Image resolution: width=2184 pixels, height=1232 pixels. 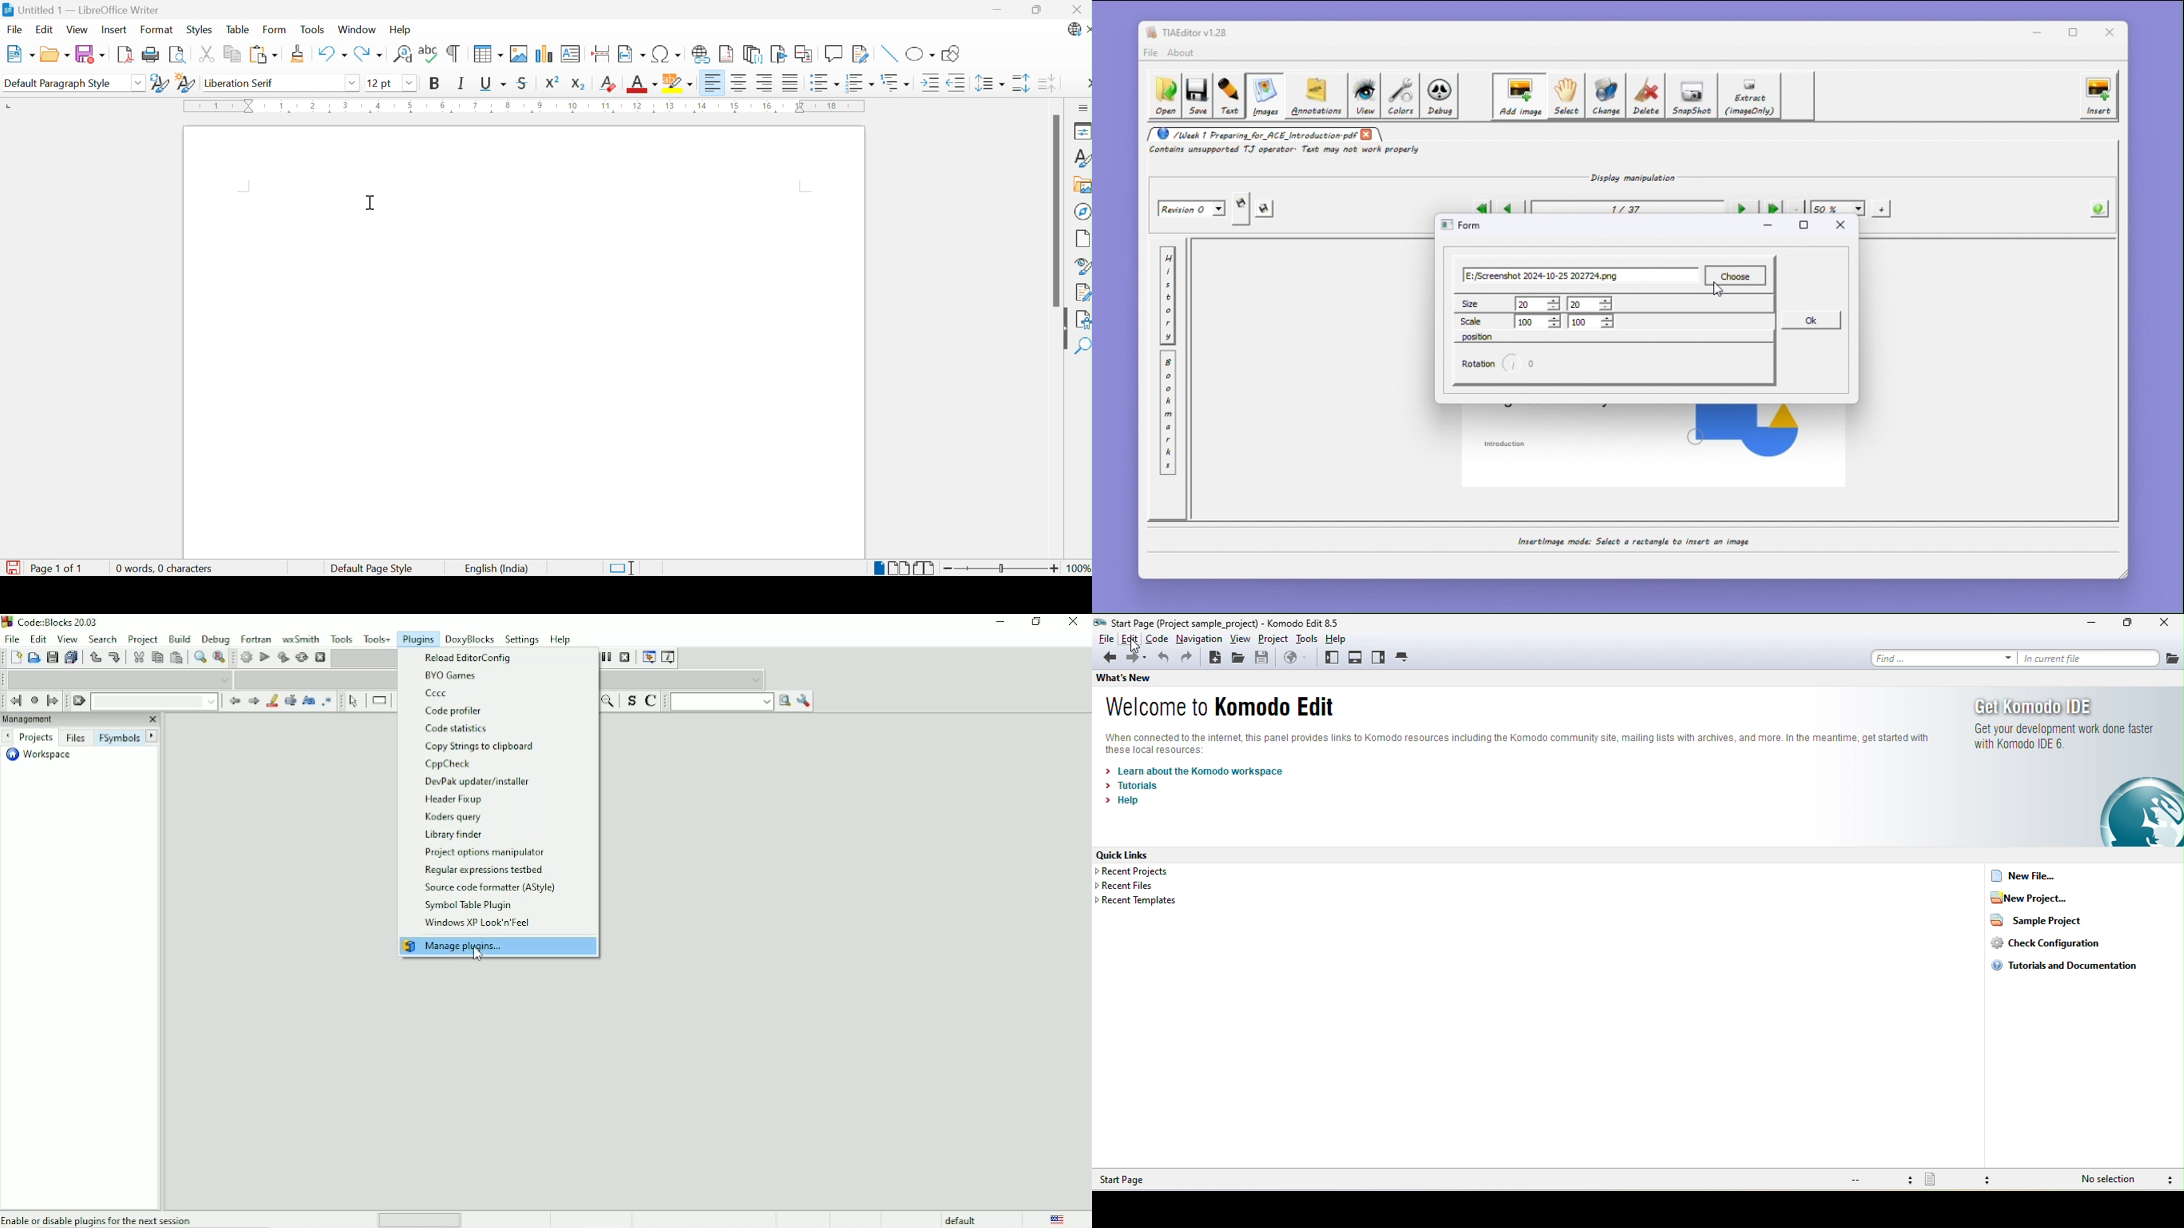 What do you see at coordinates (150, 54) in the screenshot?
I see `Print` at bounding box center [150, 54].